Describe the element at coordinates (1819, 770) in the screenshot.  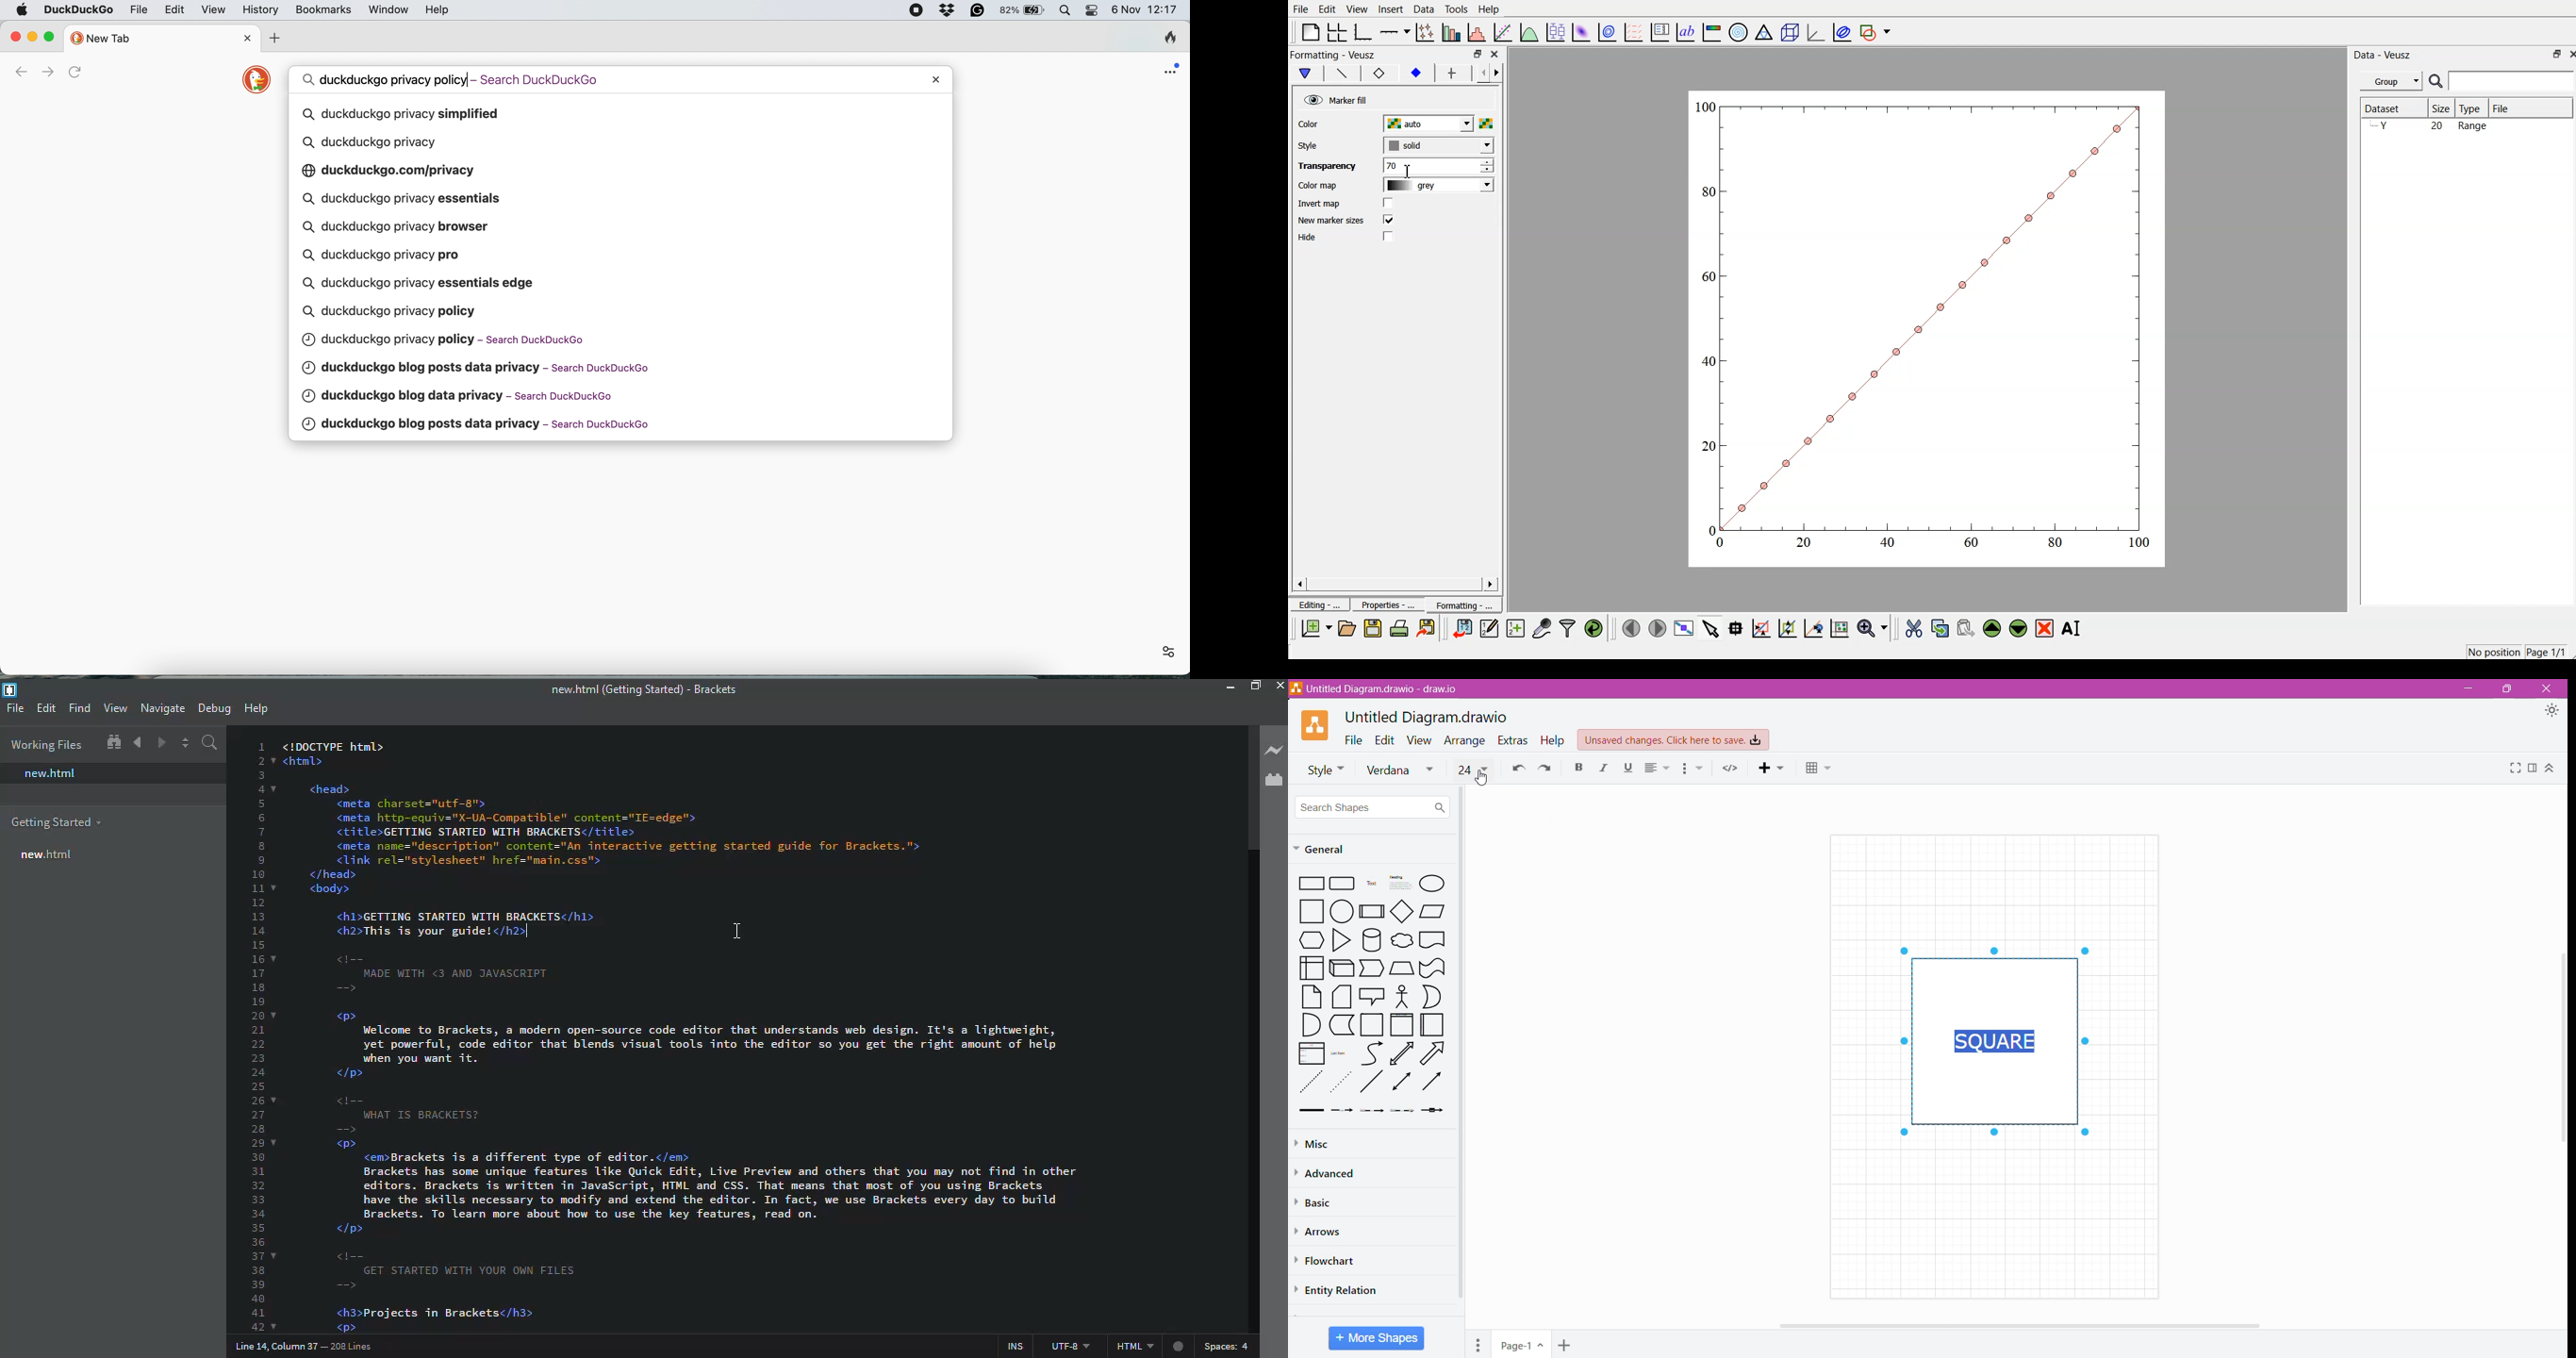
I see `Table` at that location.